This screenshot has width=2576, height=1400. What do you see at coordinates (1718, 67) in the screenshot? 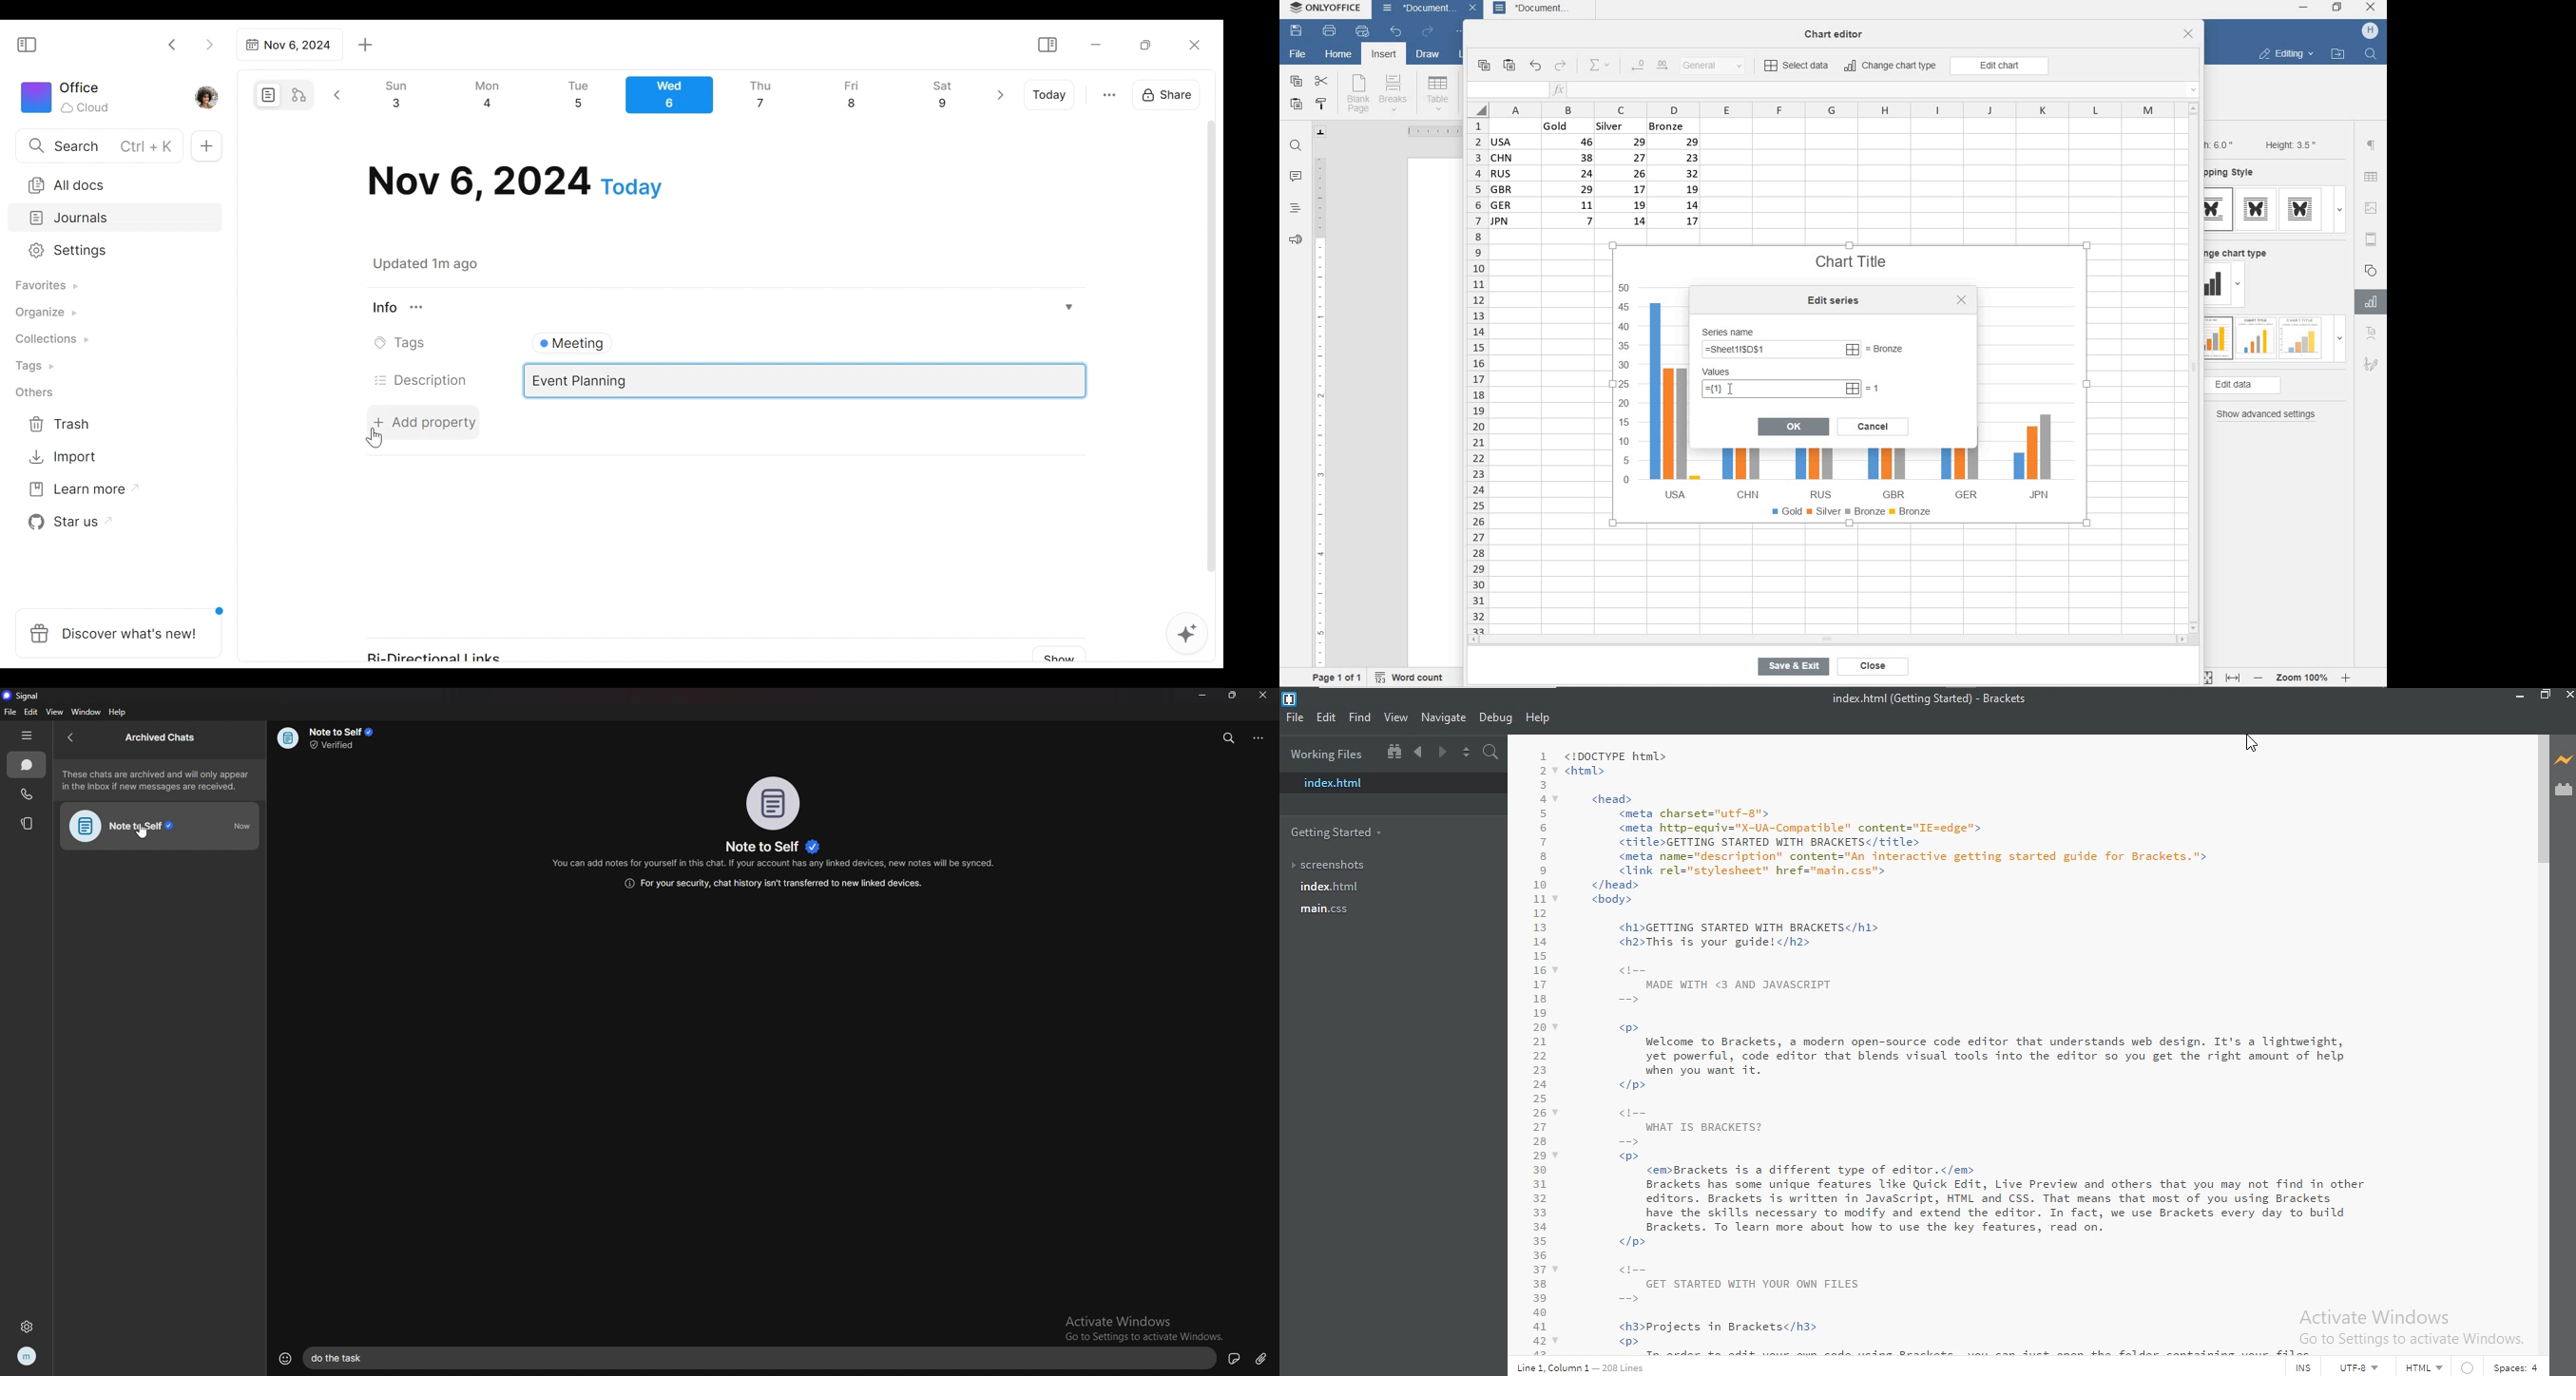
I see `number format` at bounding box center [1718, 67].